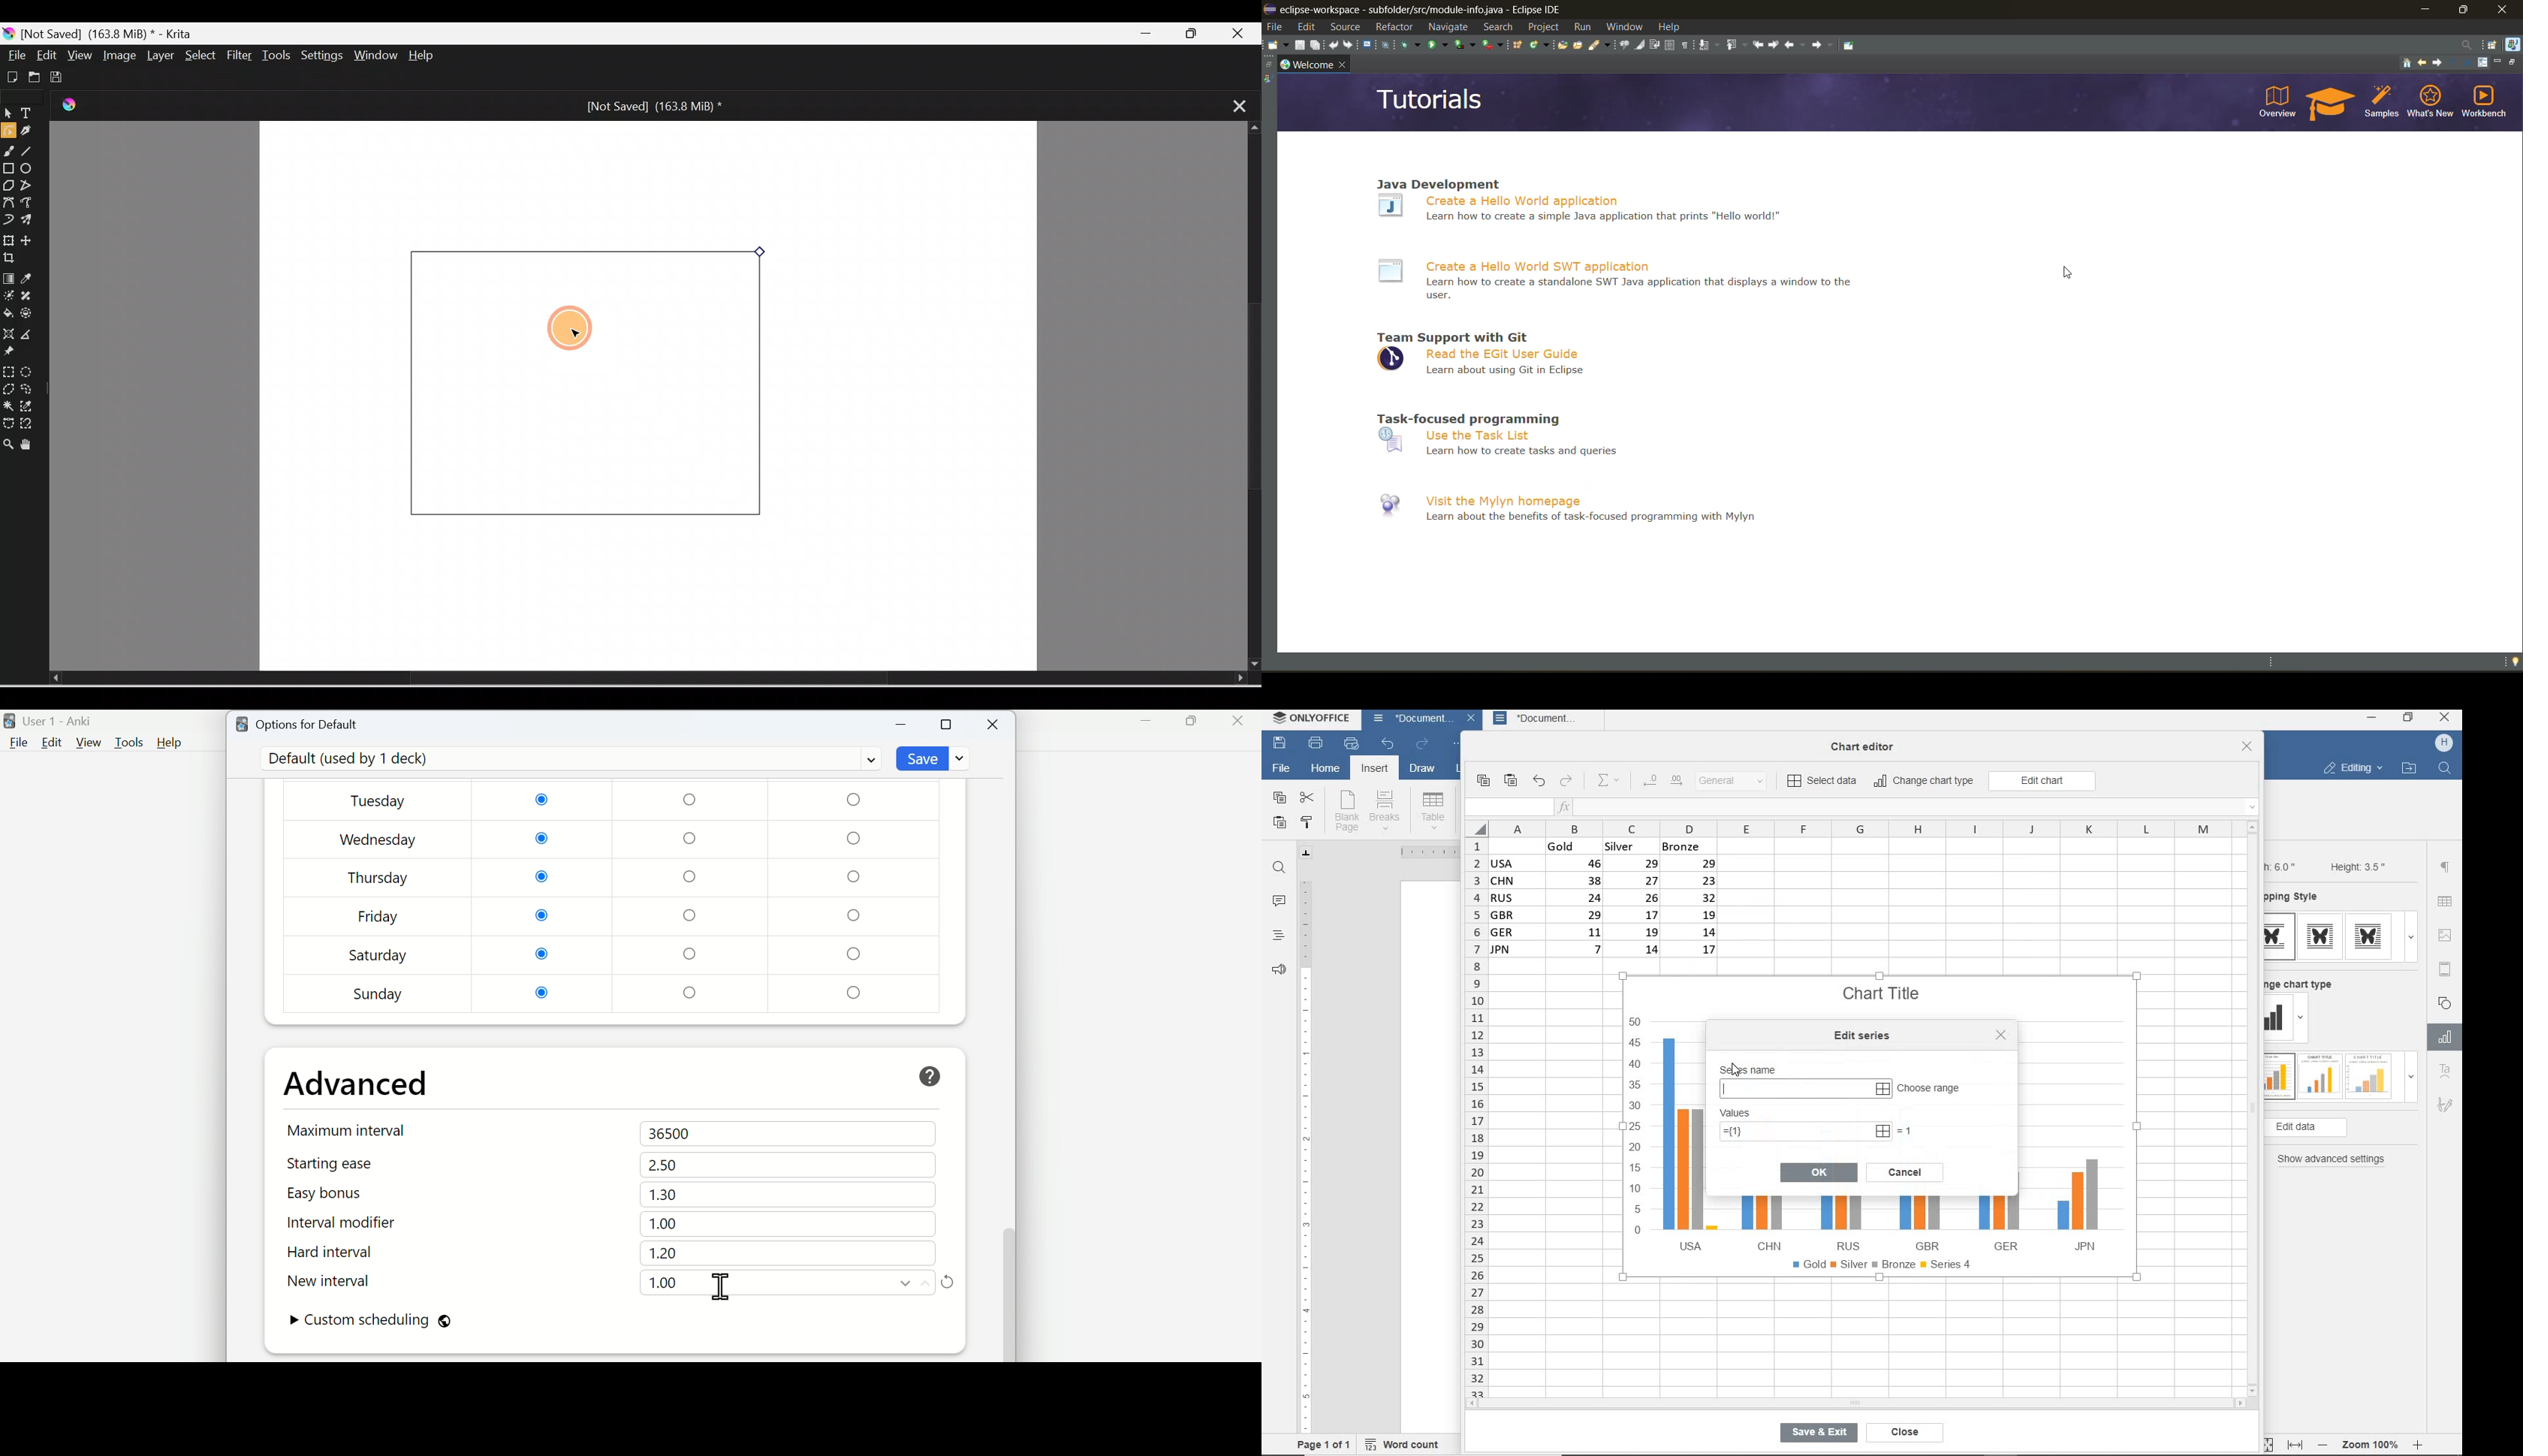 The height and width of the screenshot is (1456, 2548). Describe the element at coordinates (31, 316) in the screenshot. I see `Enclose and fill tool` at that location.